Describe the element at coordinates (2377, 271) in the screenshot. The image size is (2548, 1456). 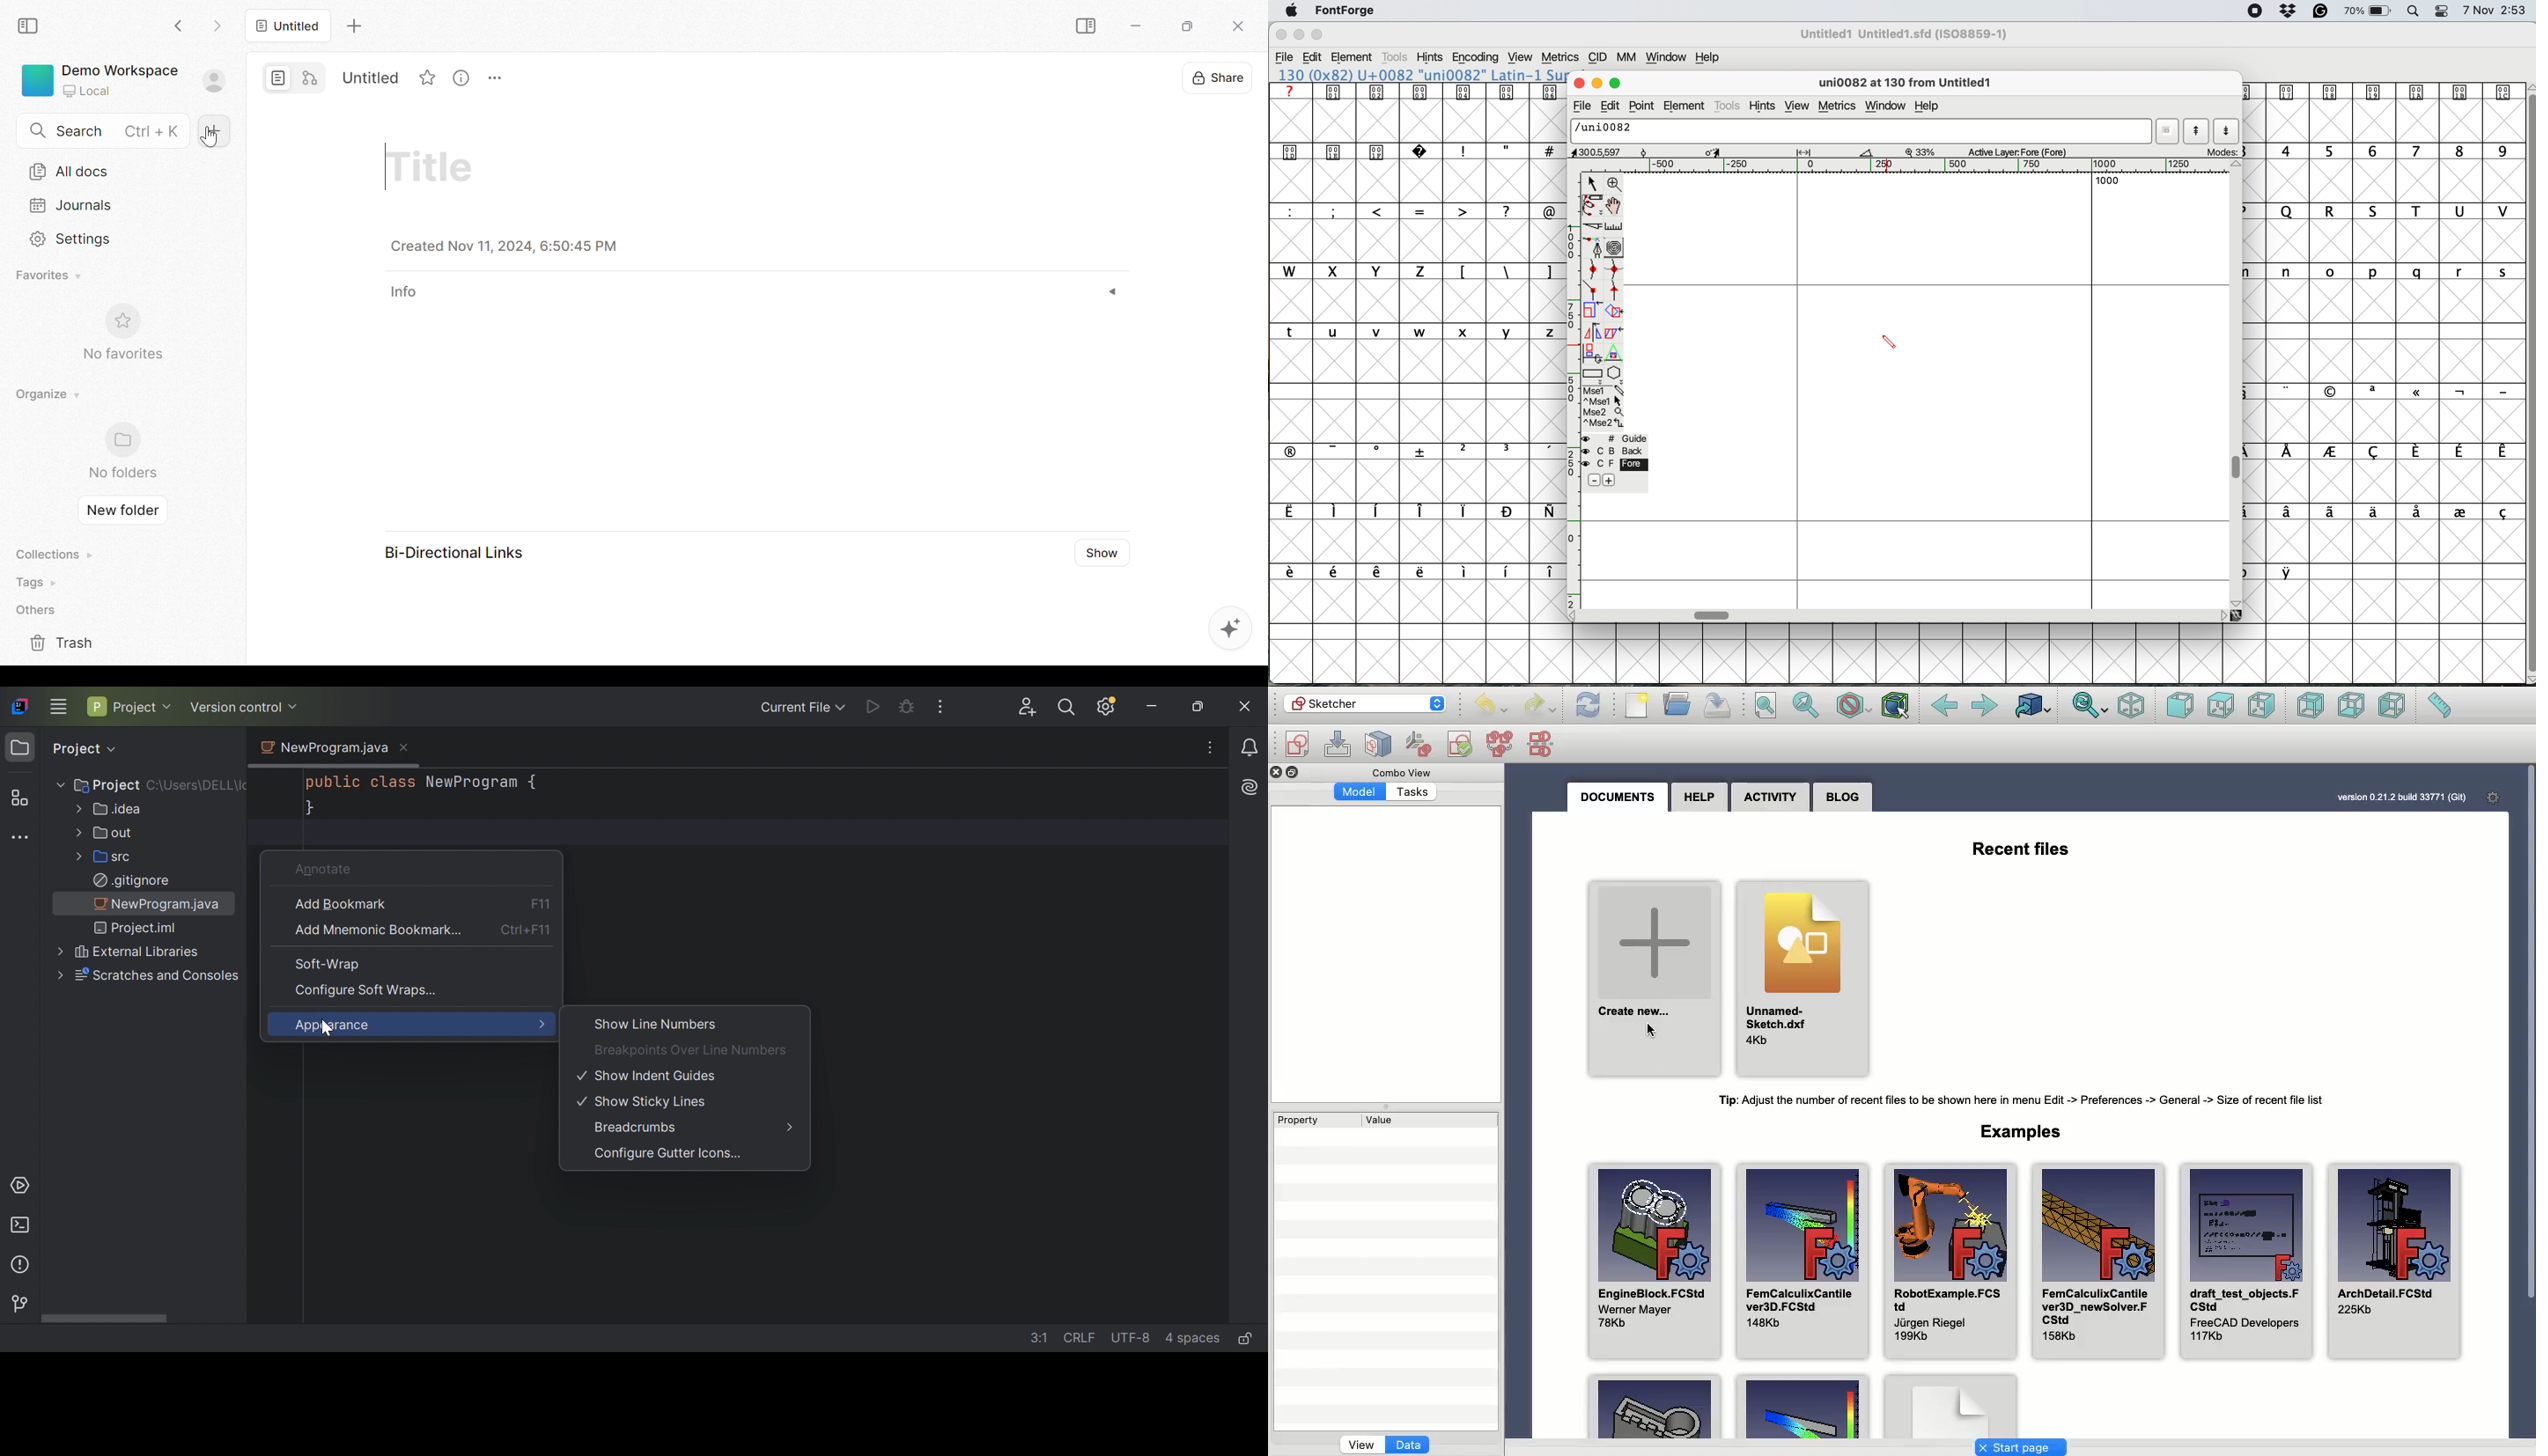
I see `lowercase letters` at that location.